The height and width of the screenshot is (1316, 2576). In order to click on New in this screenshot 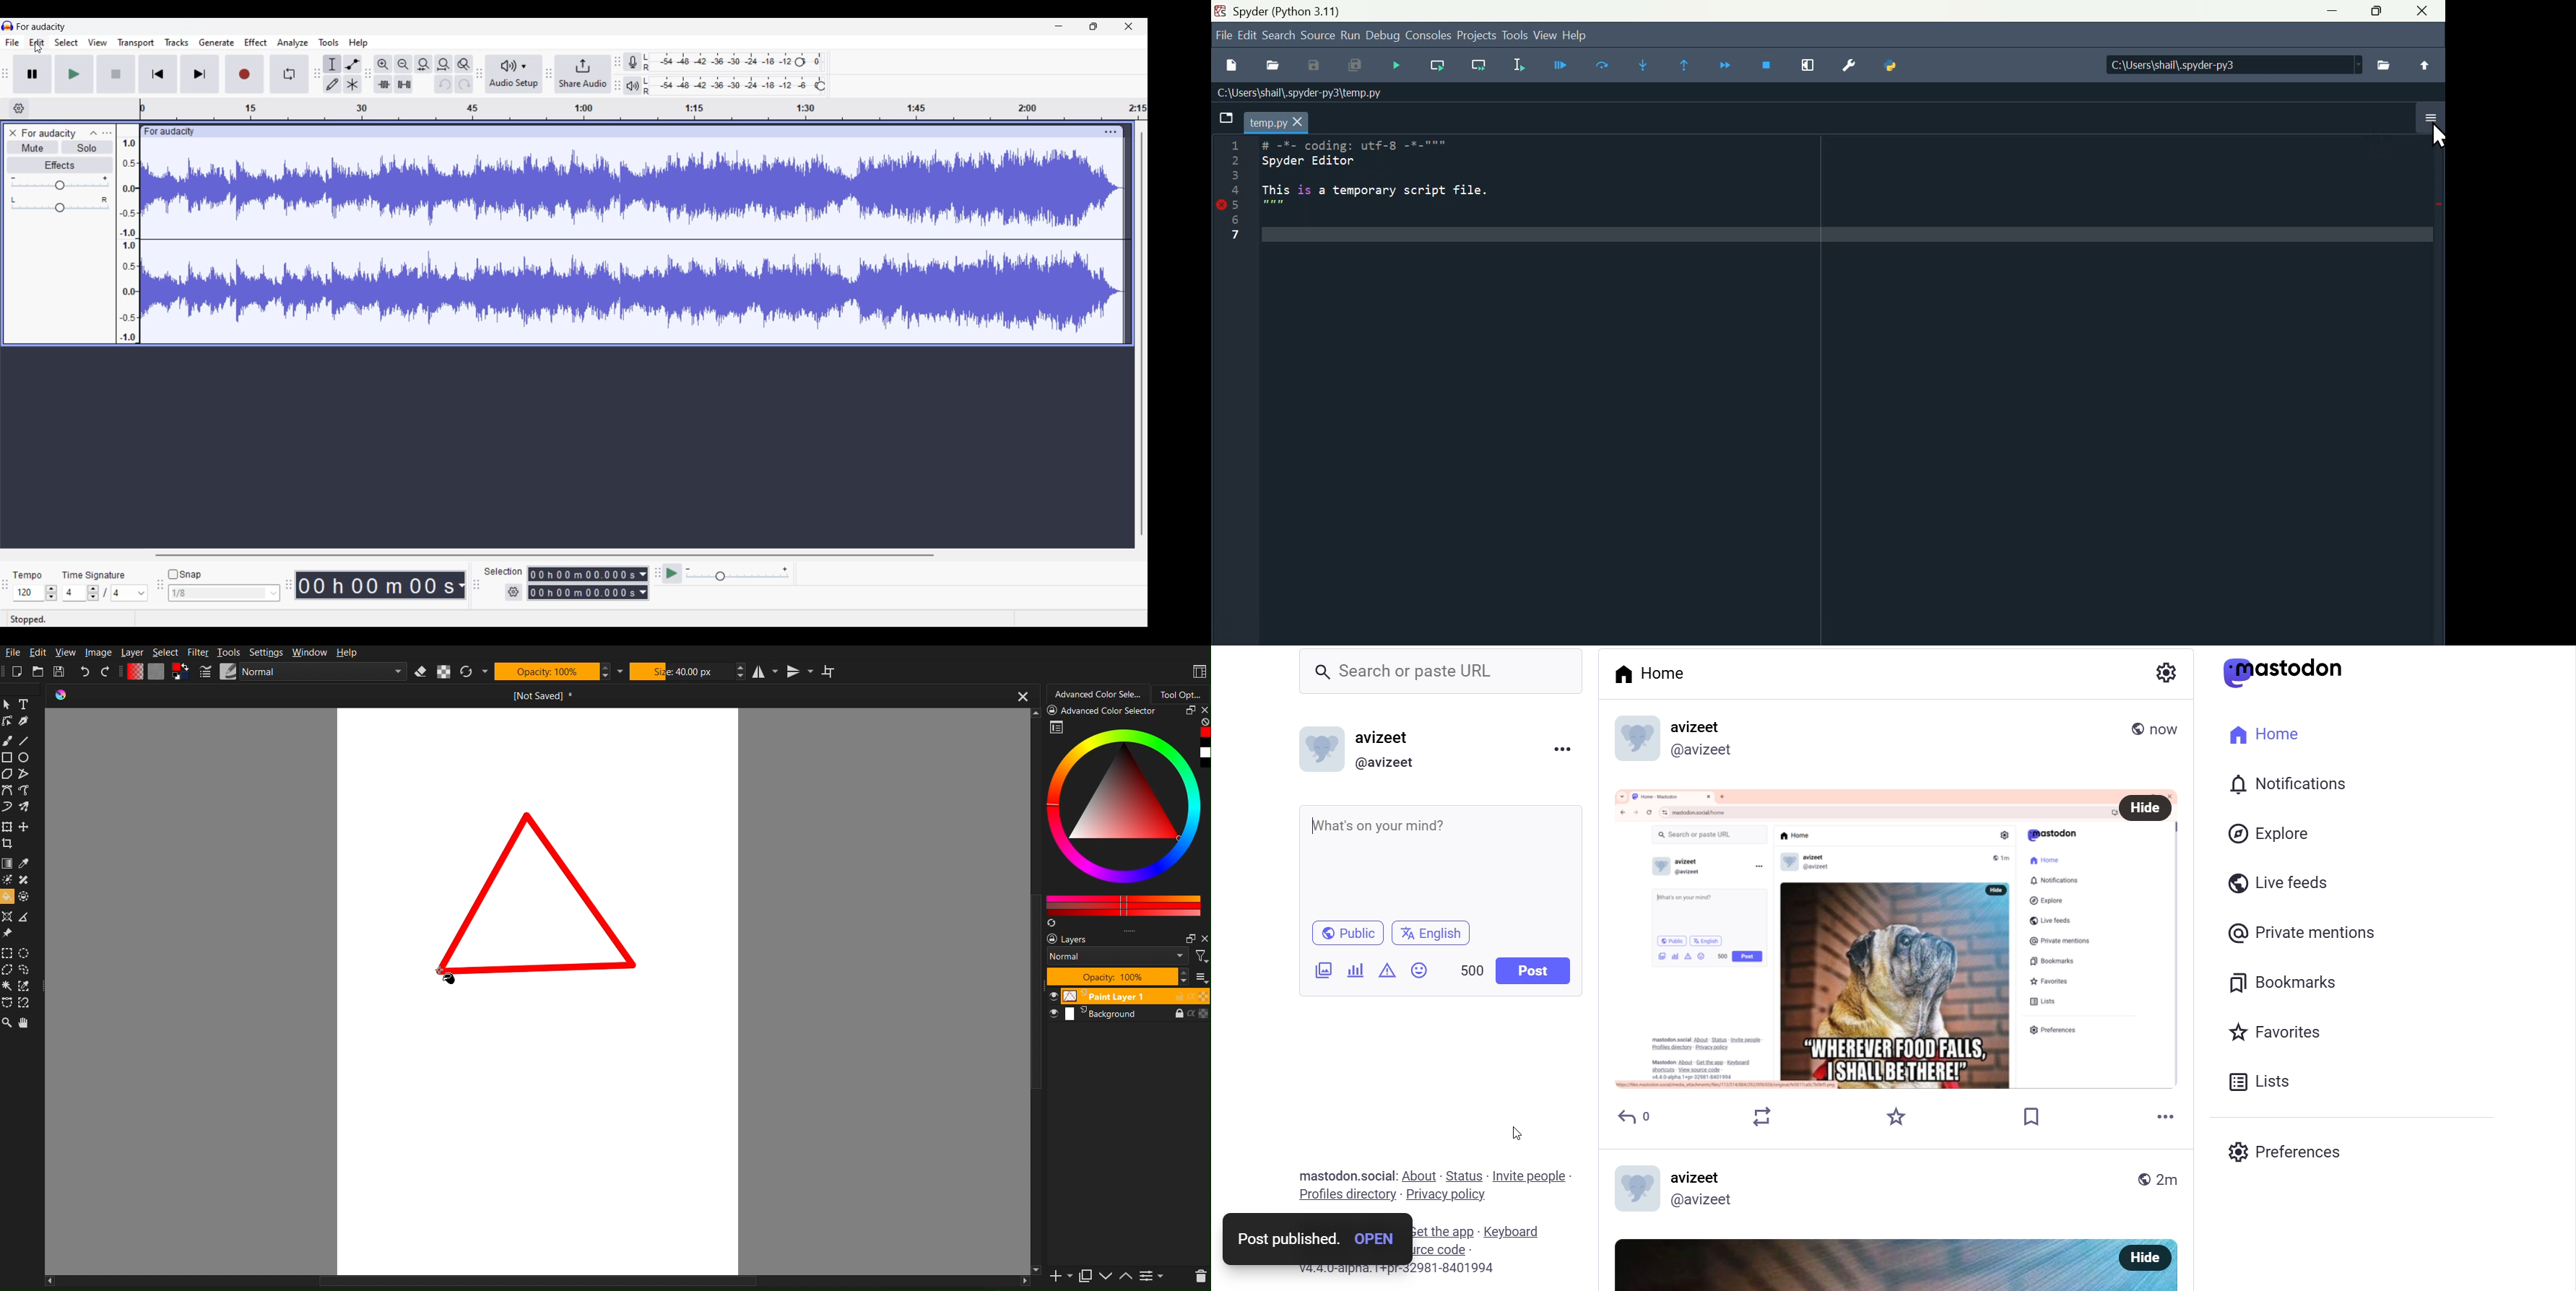, I will do `click(17, 671)`.